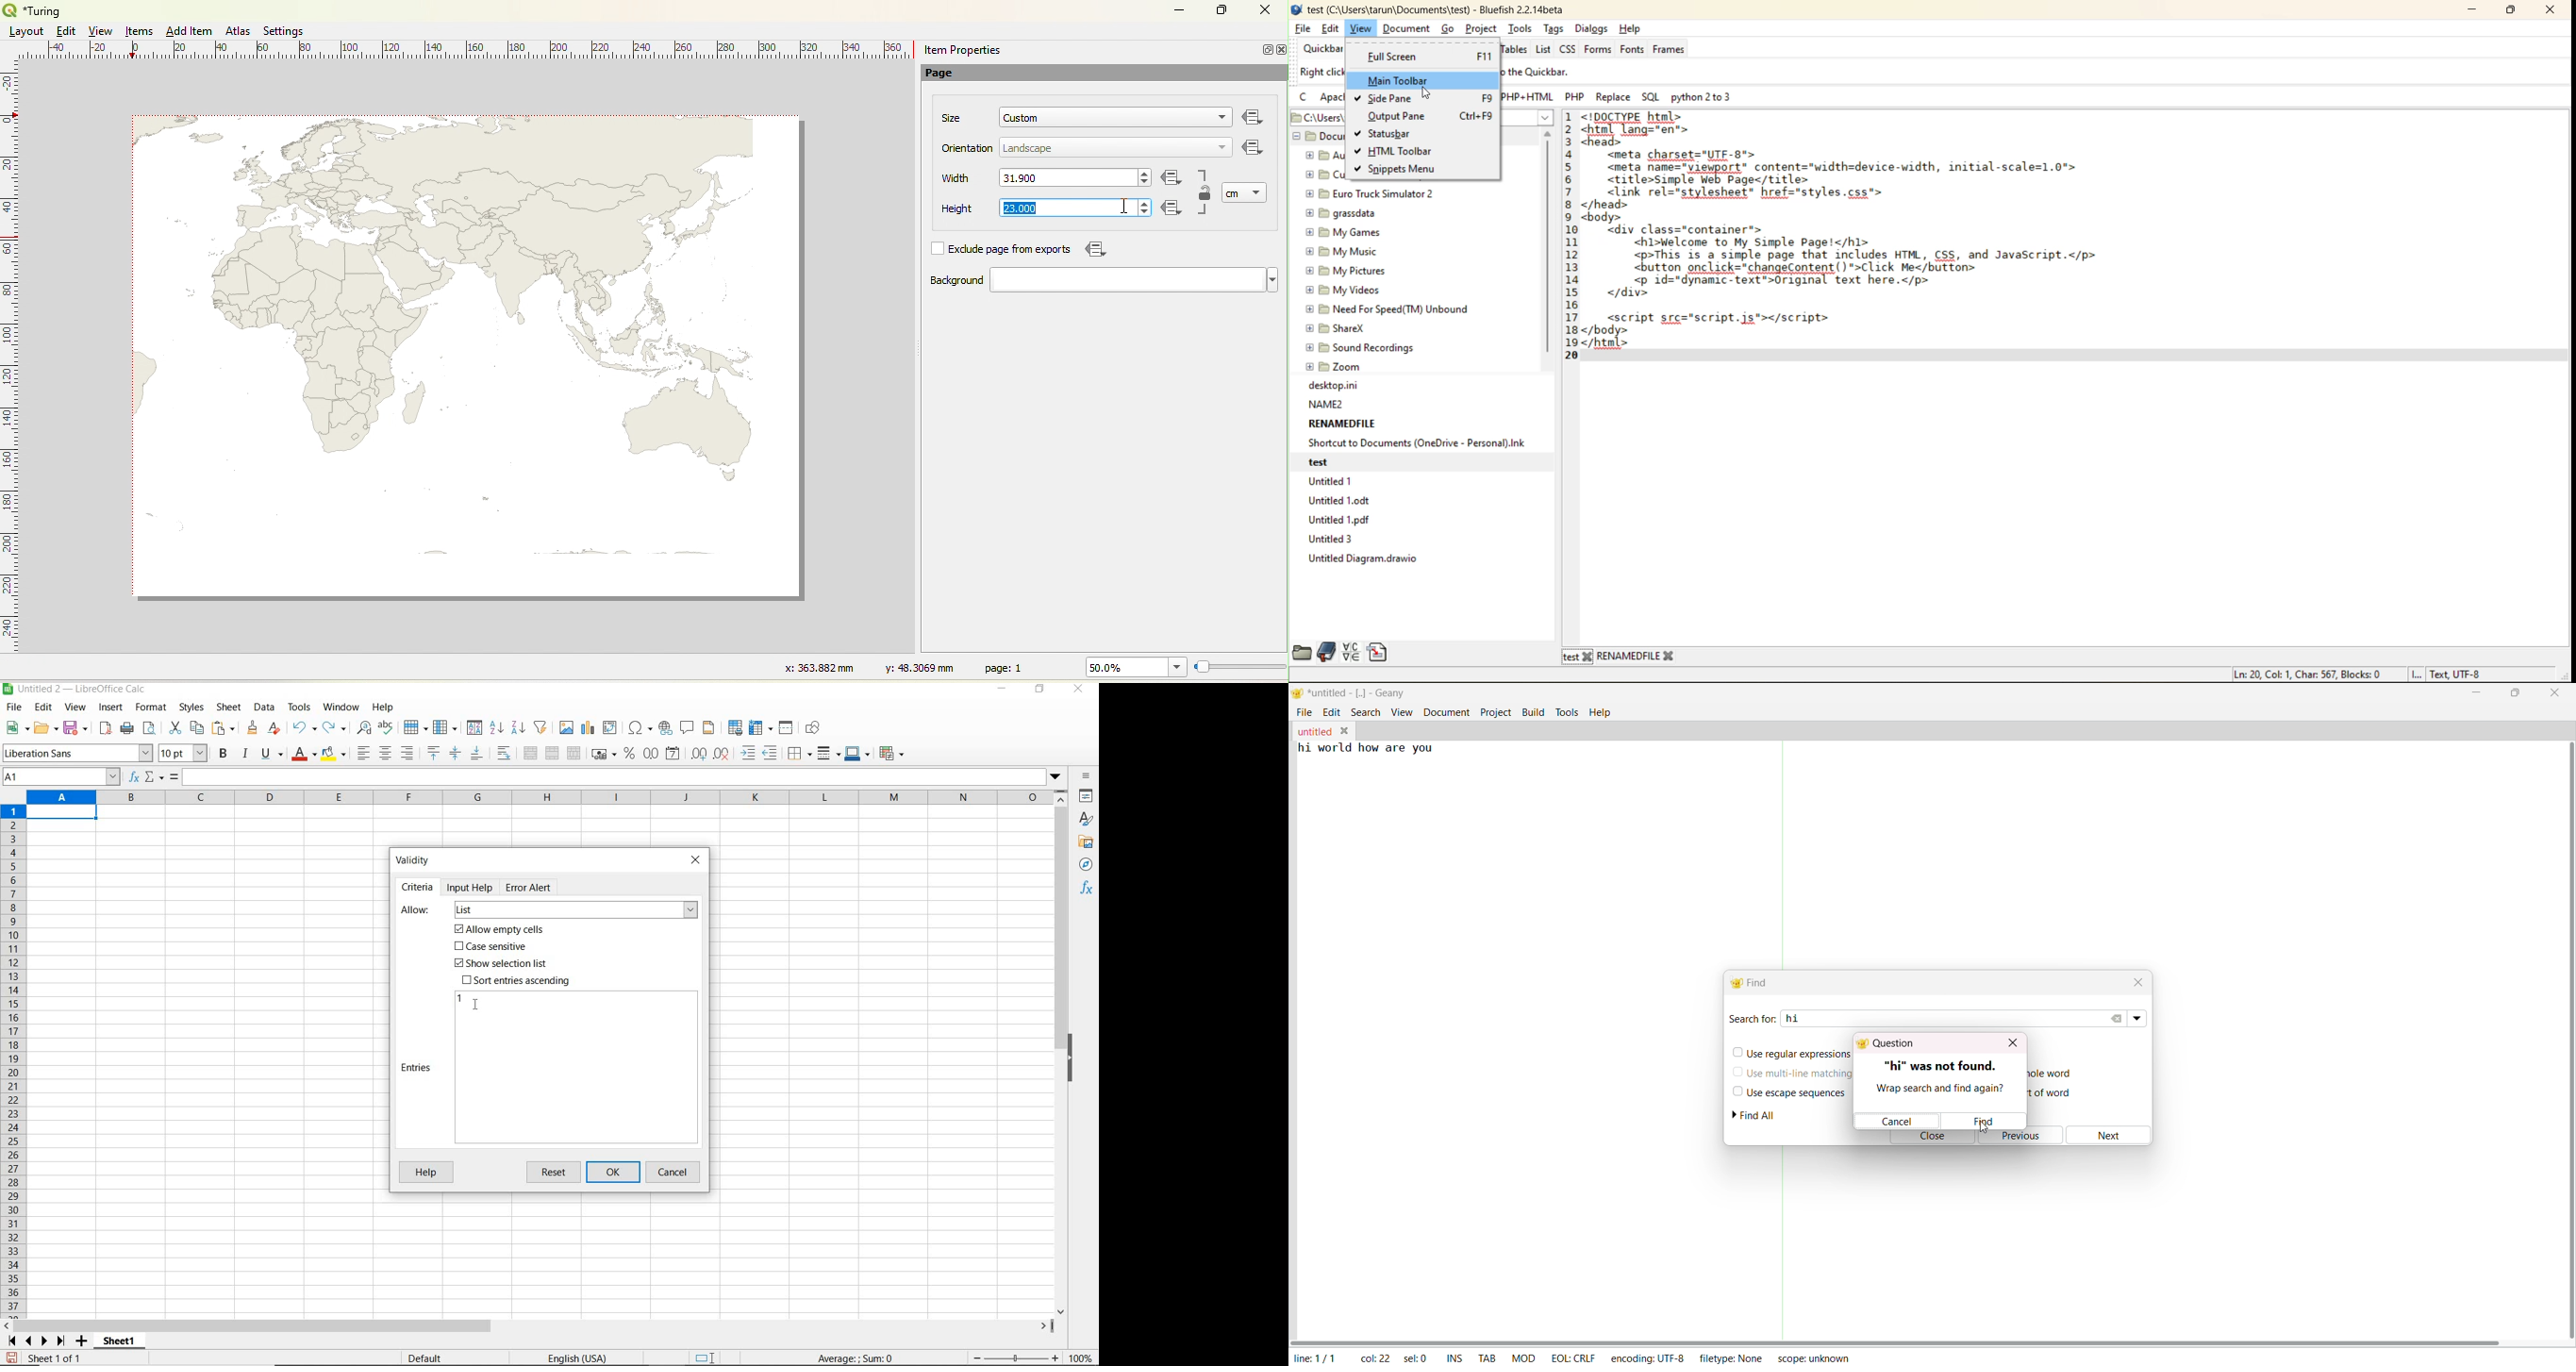 The height and width of the screenshot is (1372, 2576). Describe the element at coordinates (76, 709) in the screenshot. I see `view` at that location.